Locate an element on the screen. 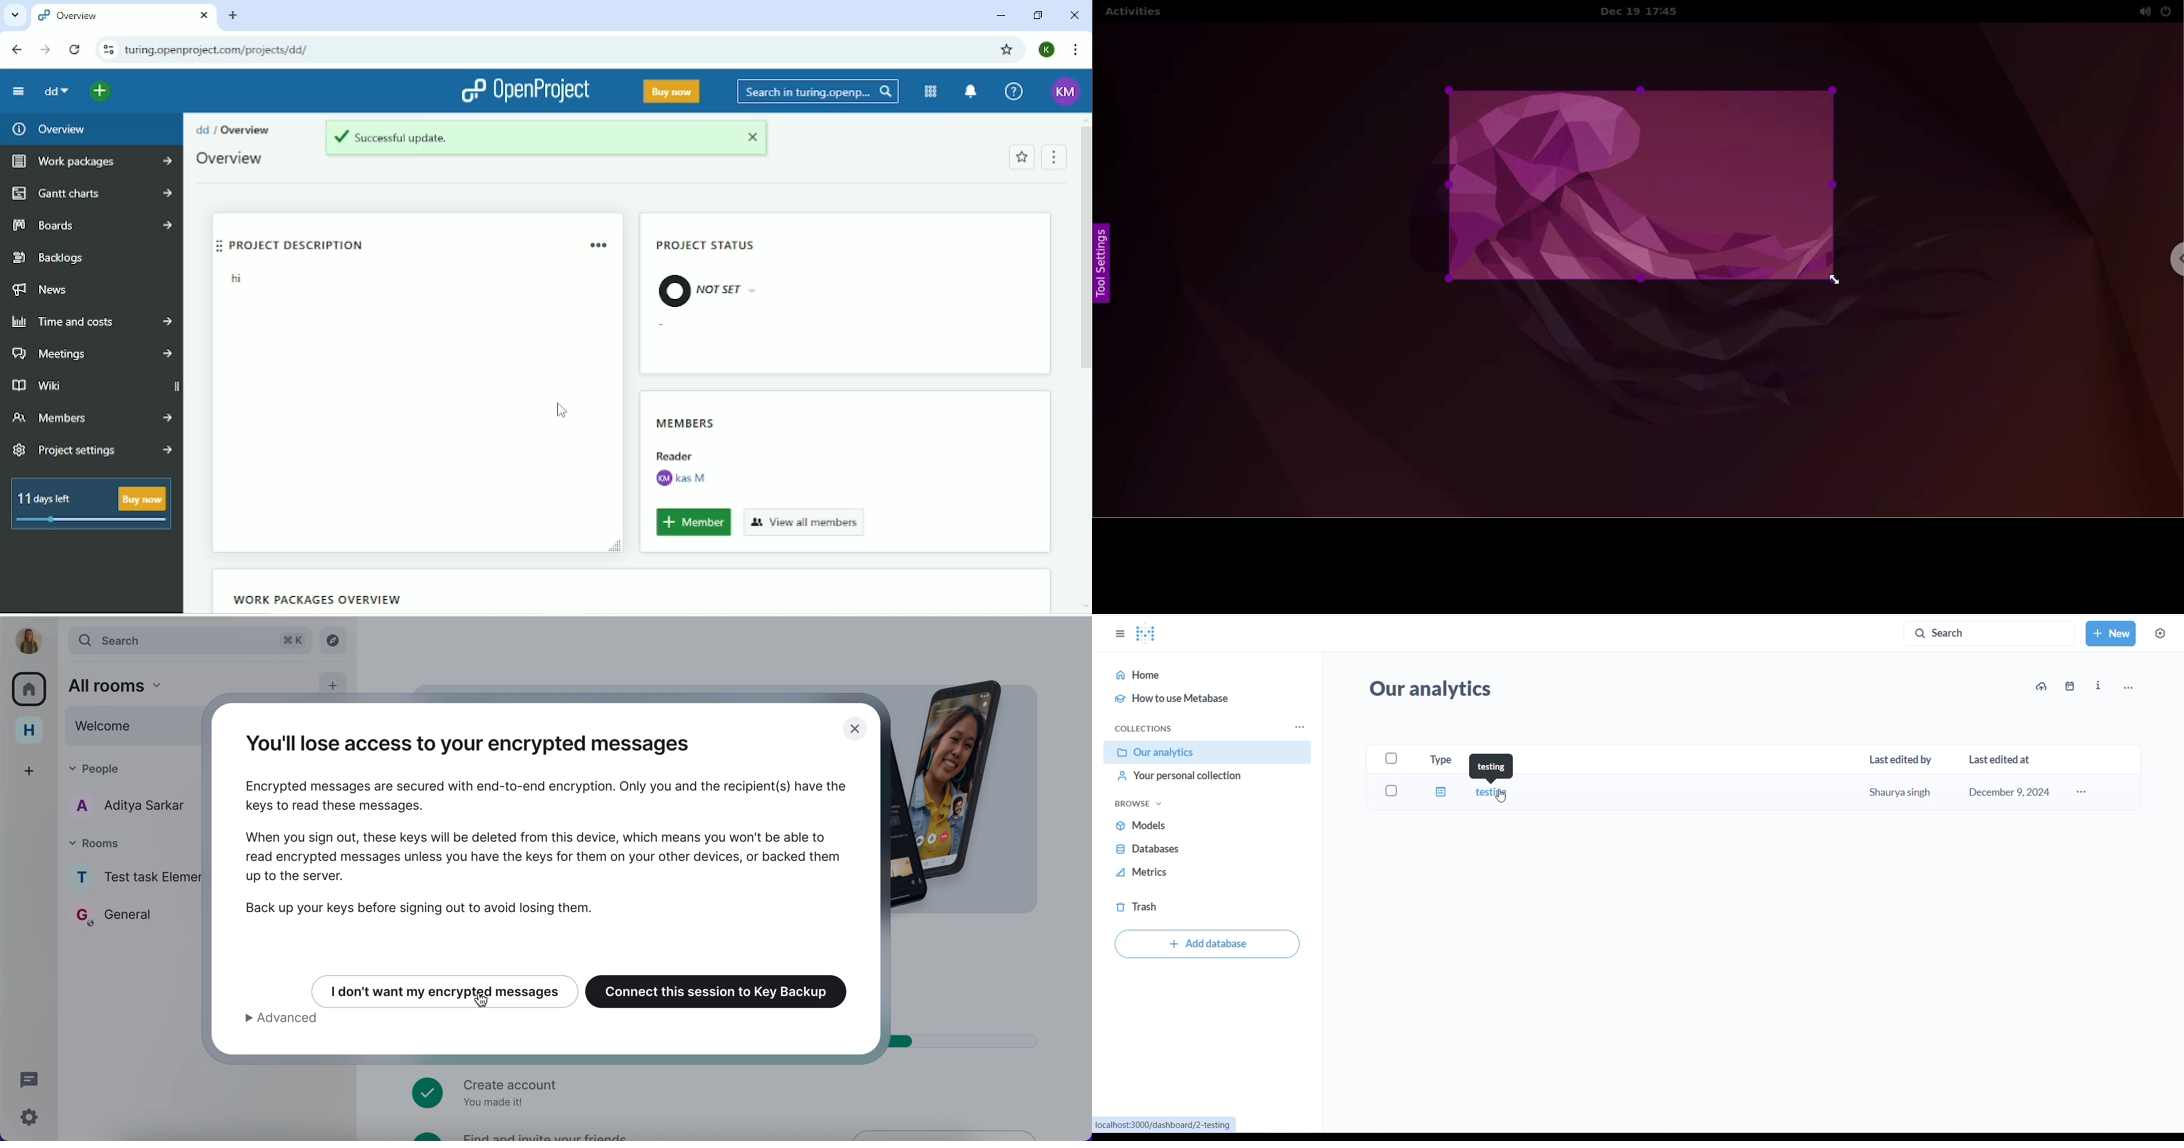 This screenshot has width=2184, height=1148. general is located at coordinates (133, 920).